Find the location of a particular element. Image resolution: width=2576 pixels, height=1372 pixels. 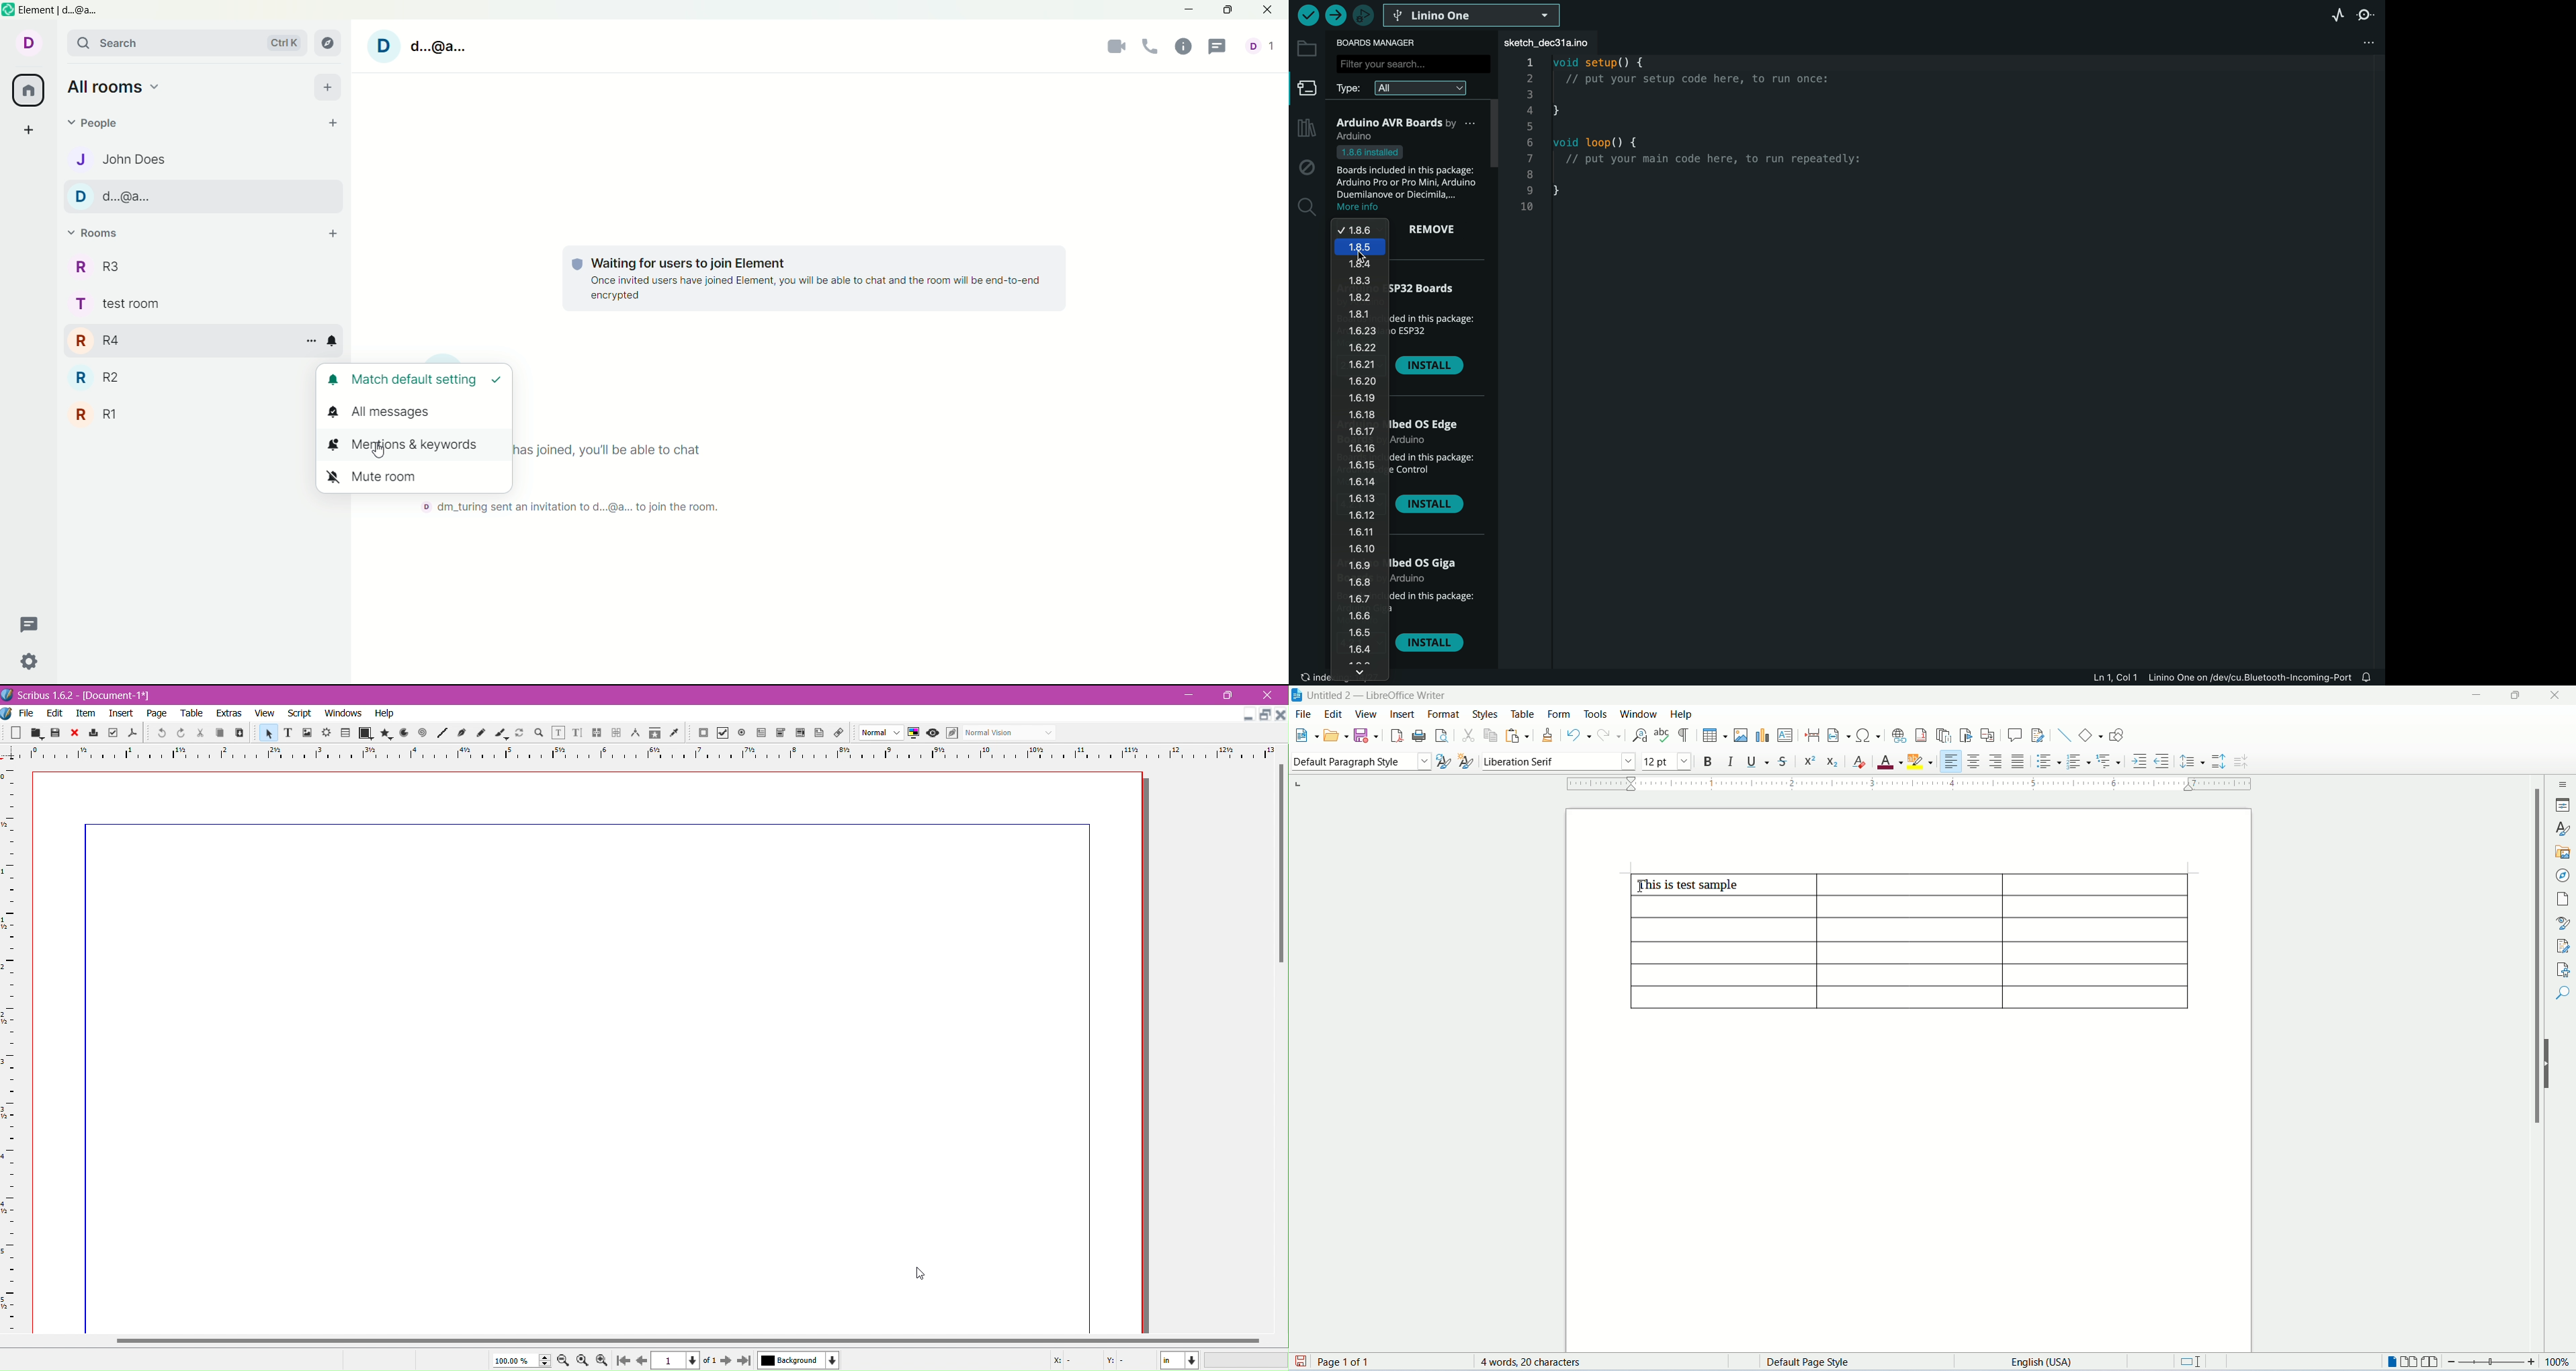

arduino Mbed is located at coordinates (1431, 433).